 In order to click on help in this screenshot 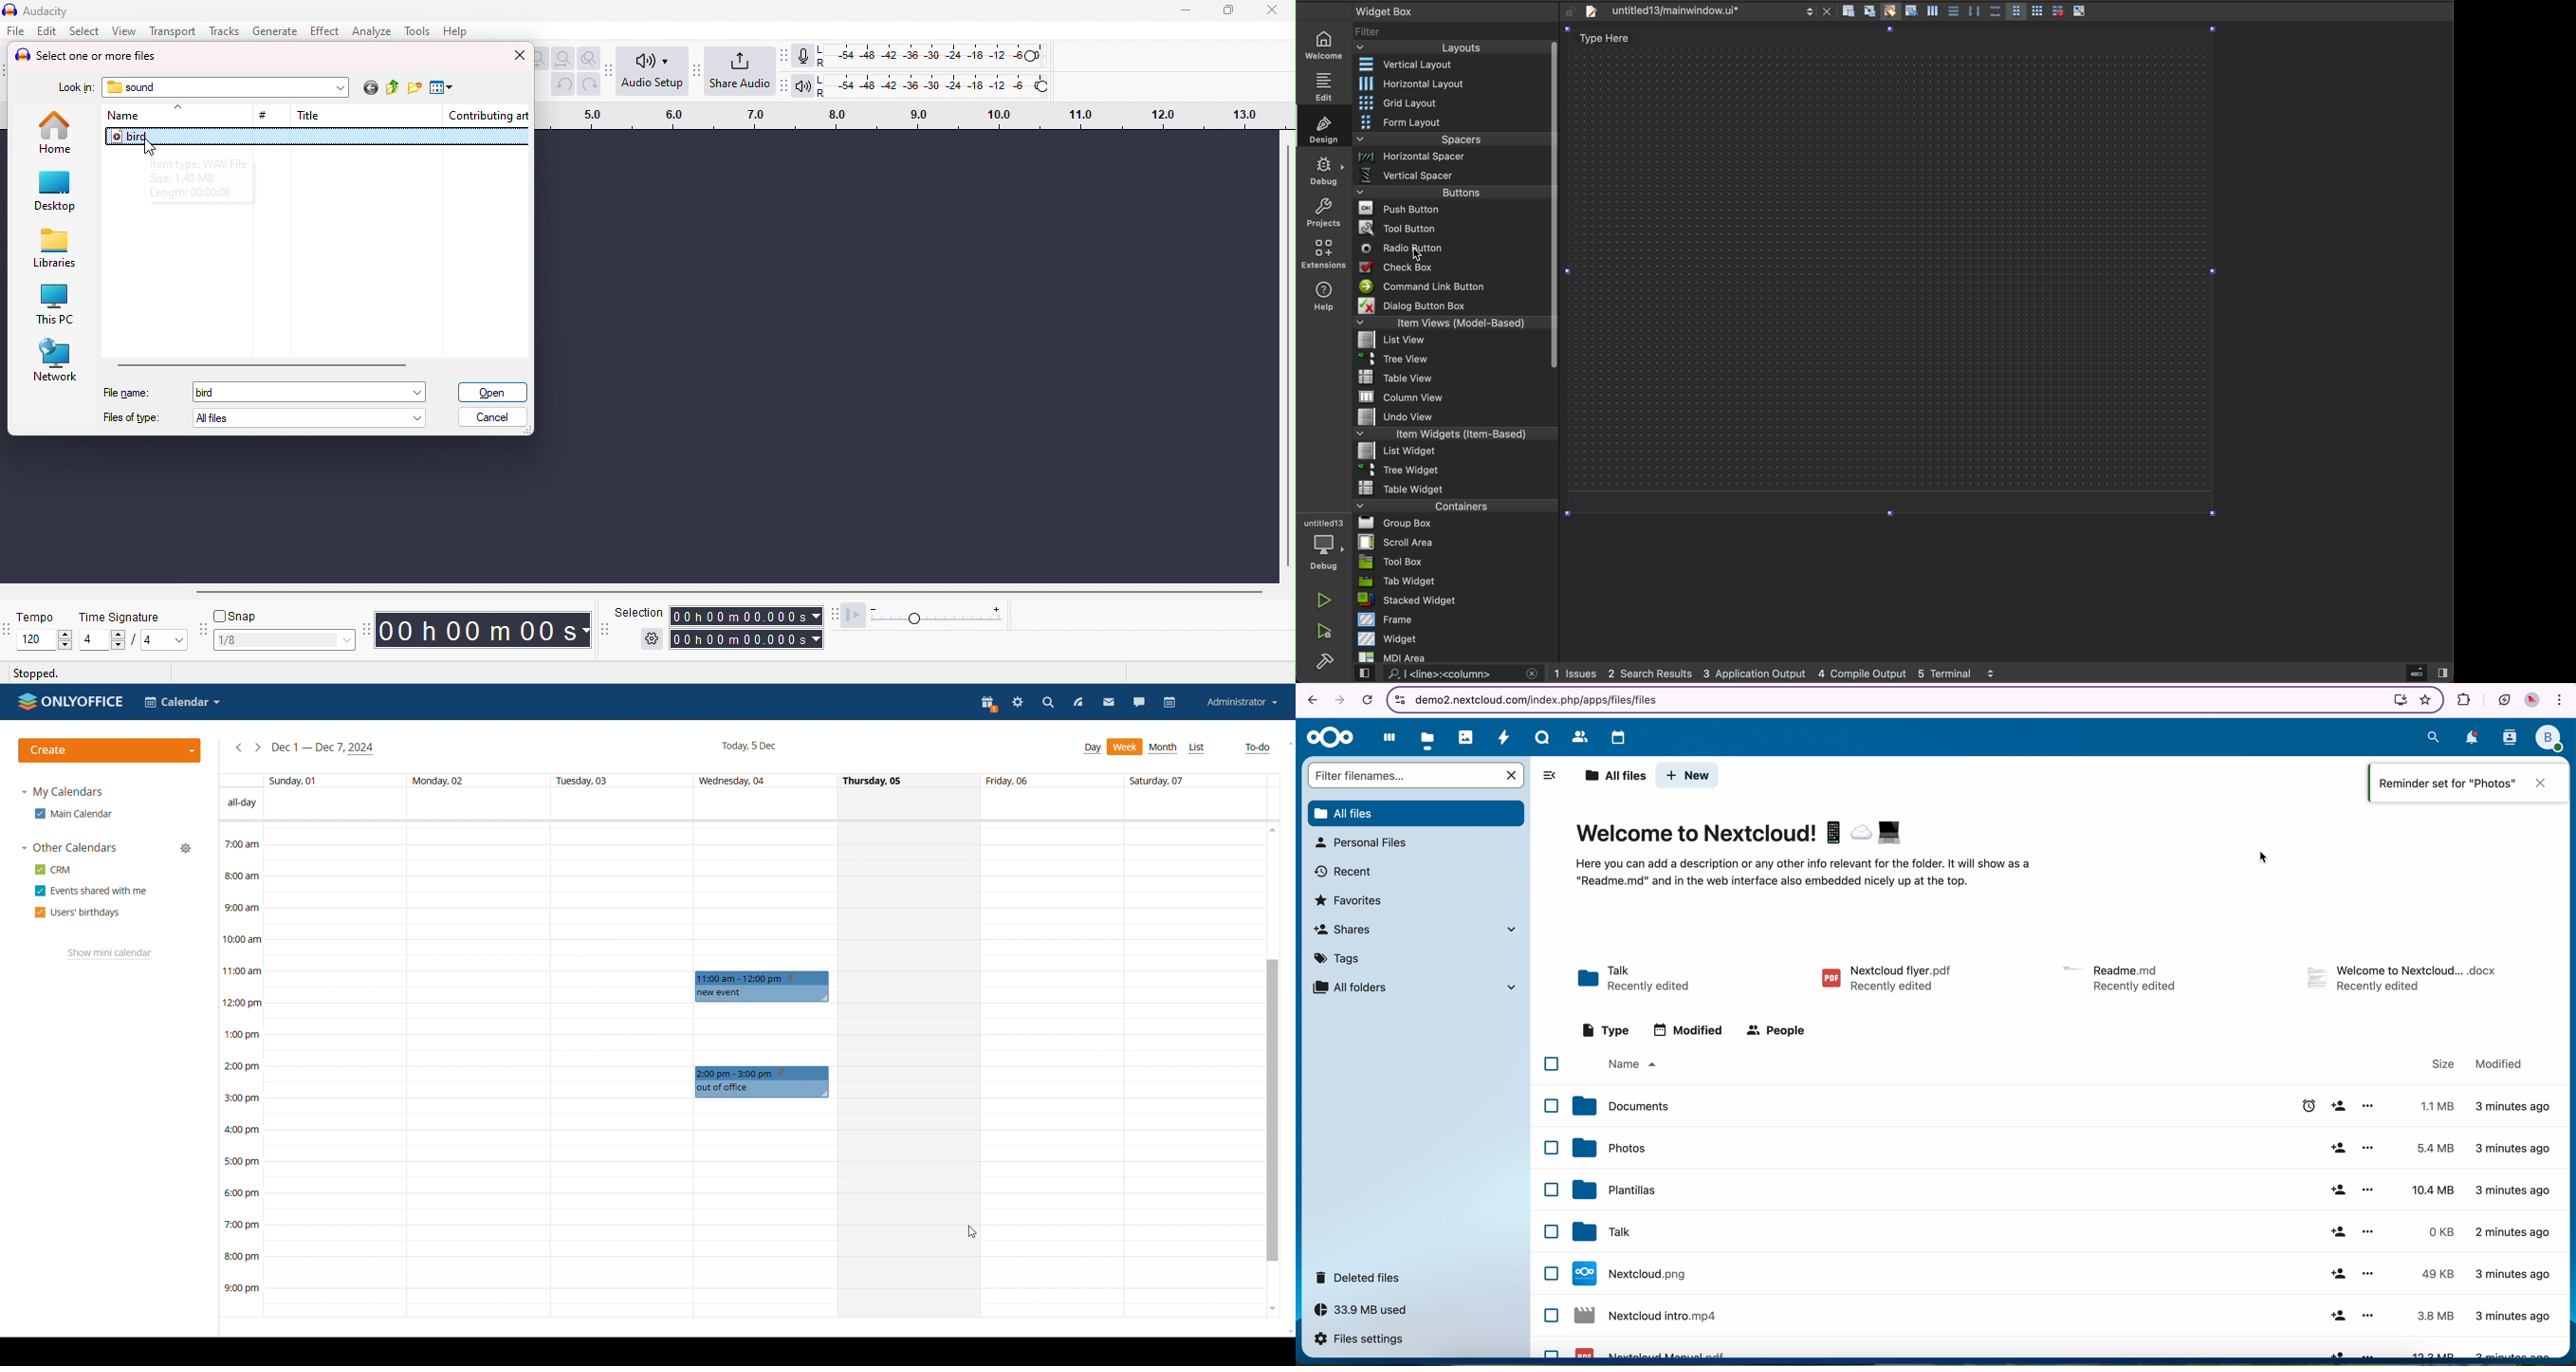, I will do `click(454, 30)`.